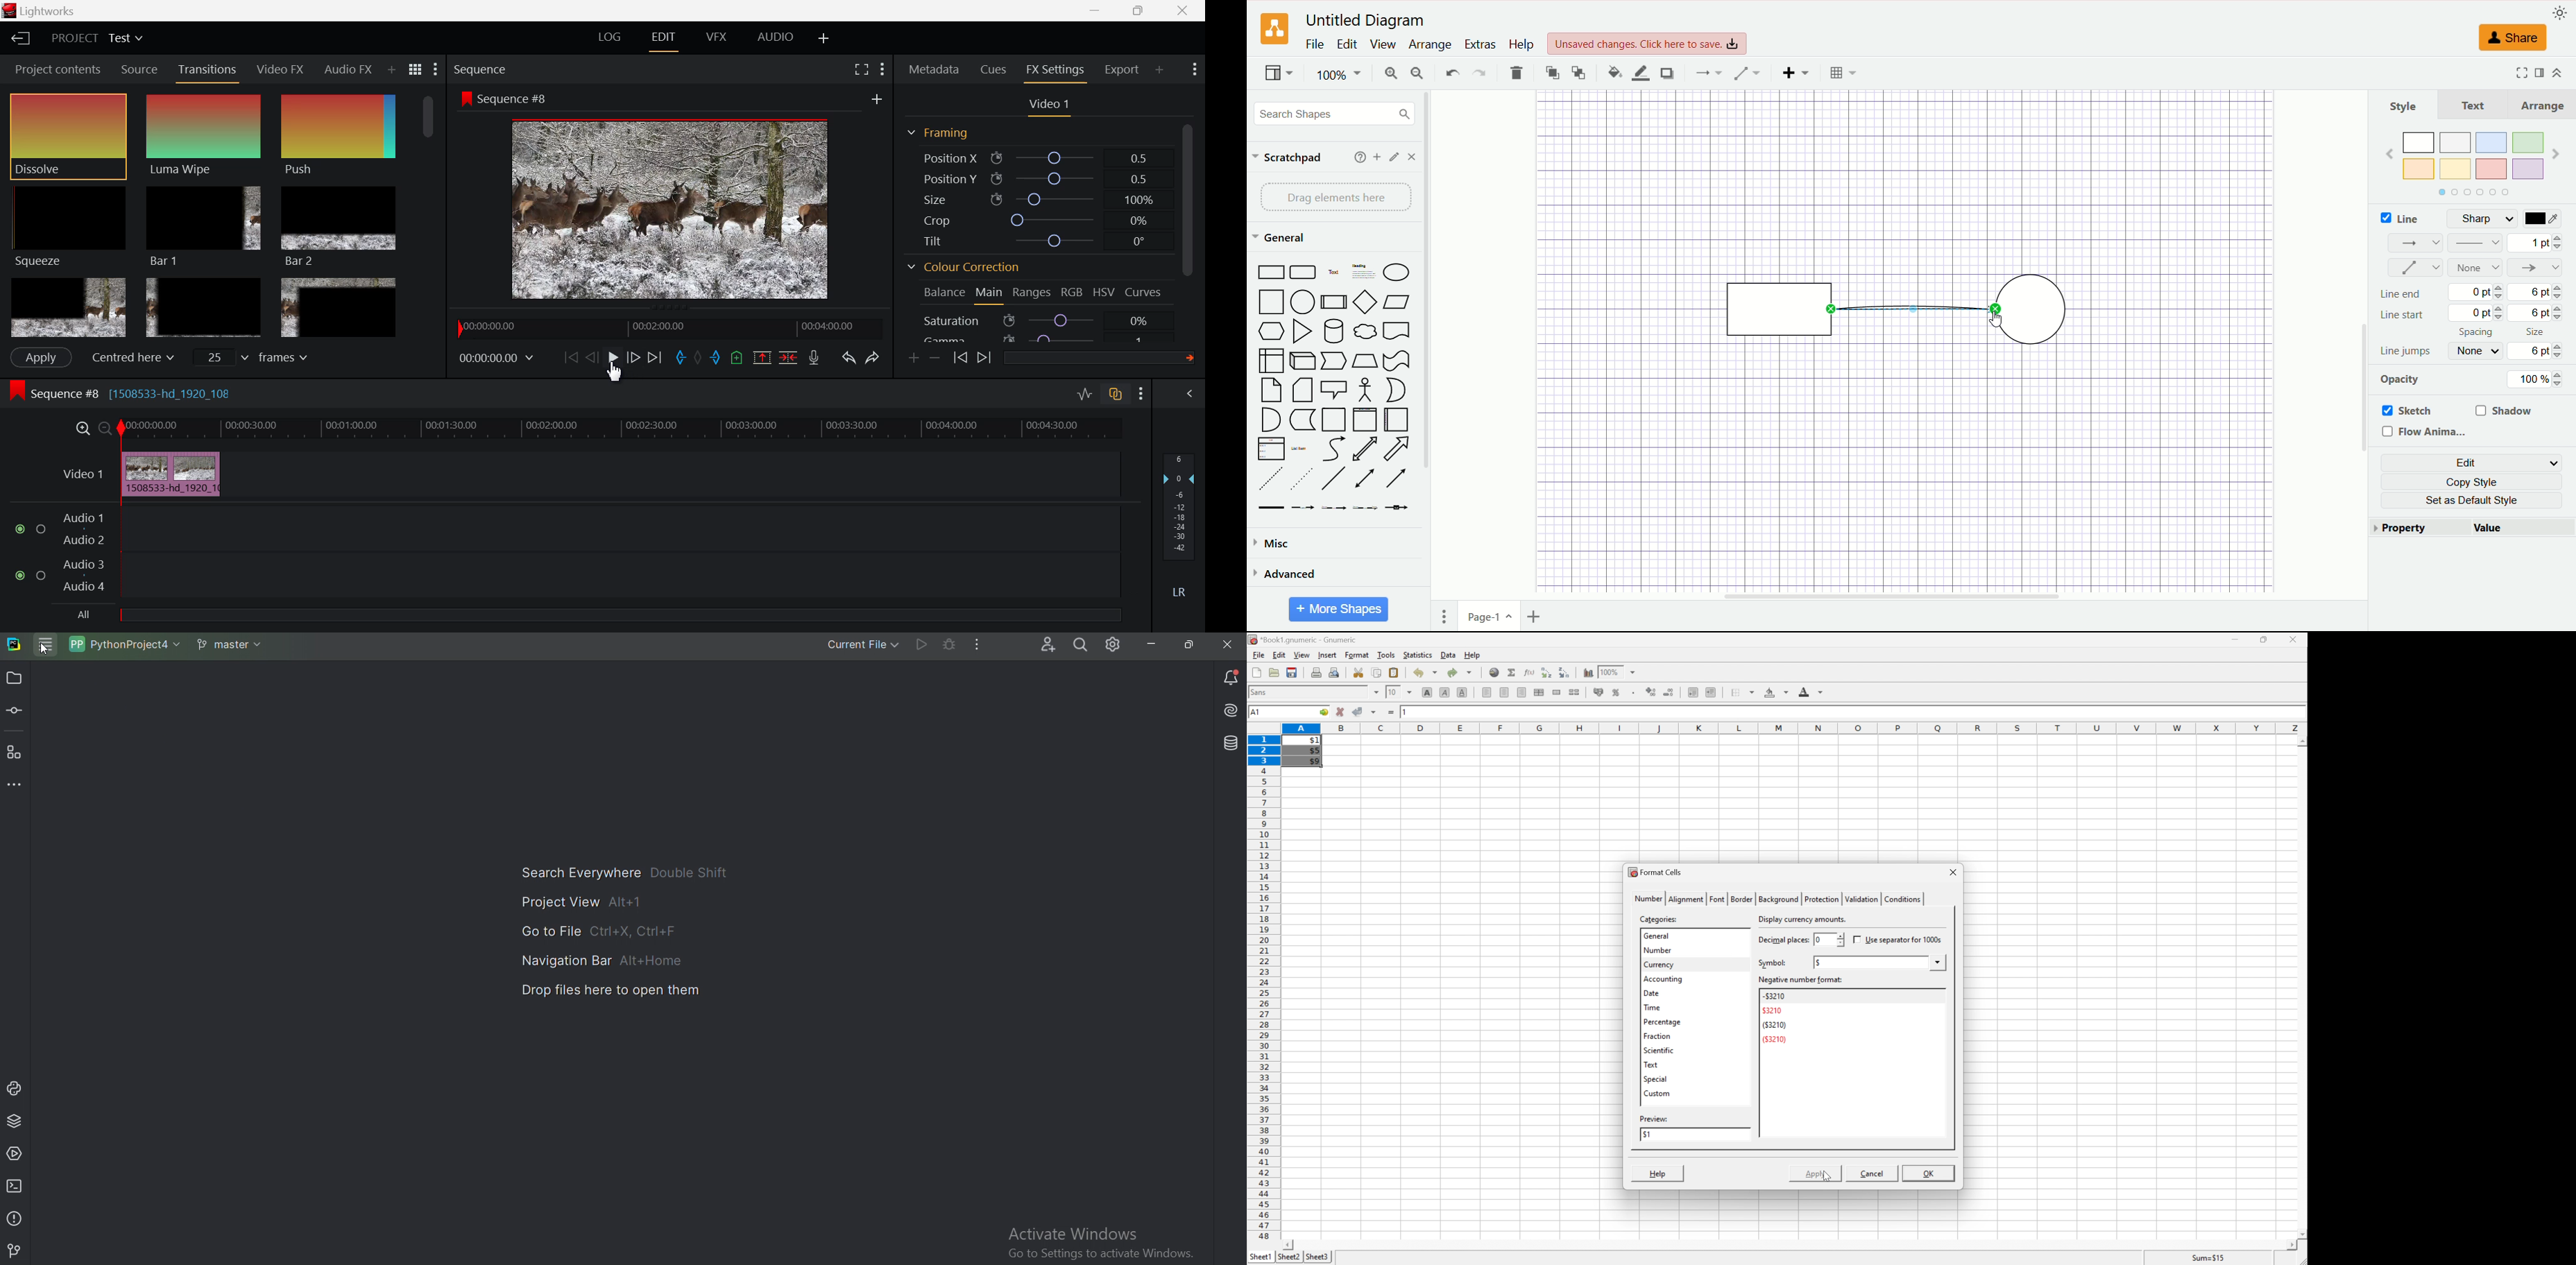 This screenshot has height=1288, width=2576. I want to click on insert chart, so click(1588, 671).